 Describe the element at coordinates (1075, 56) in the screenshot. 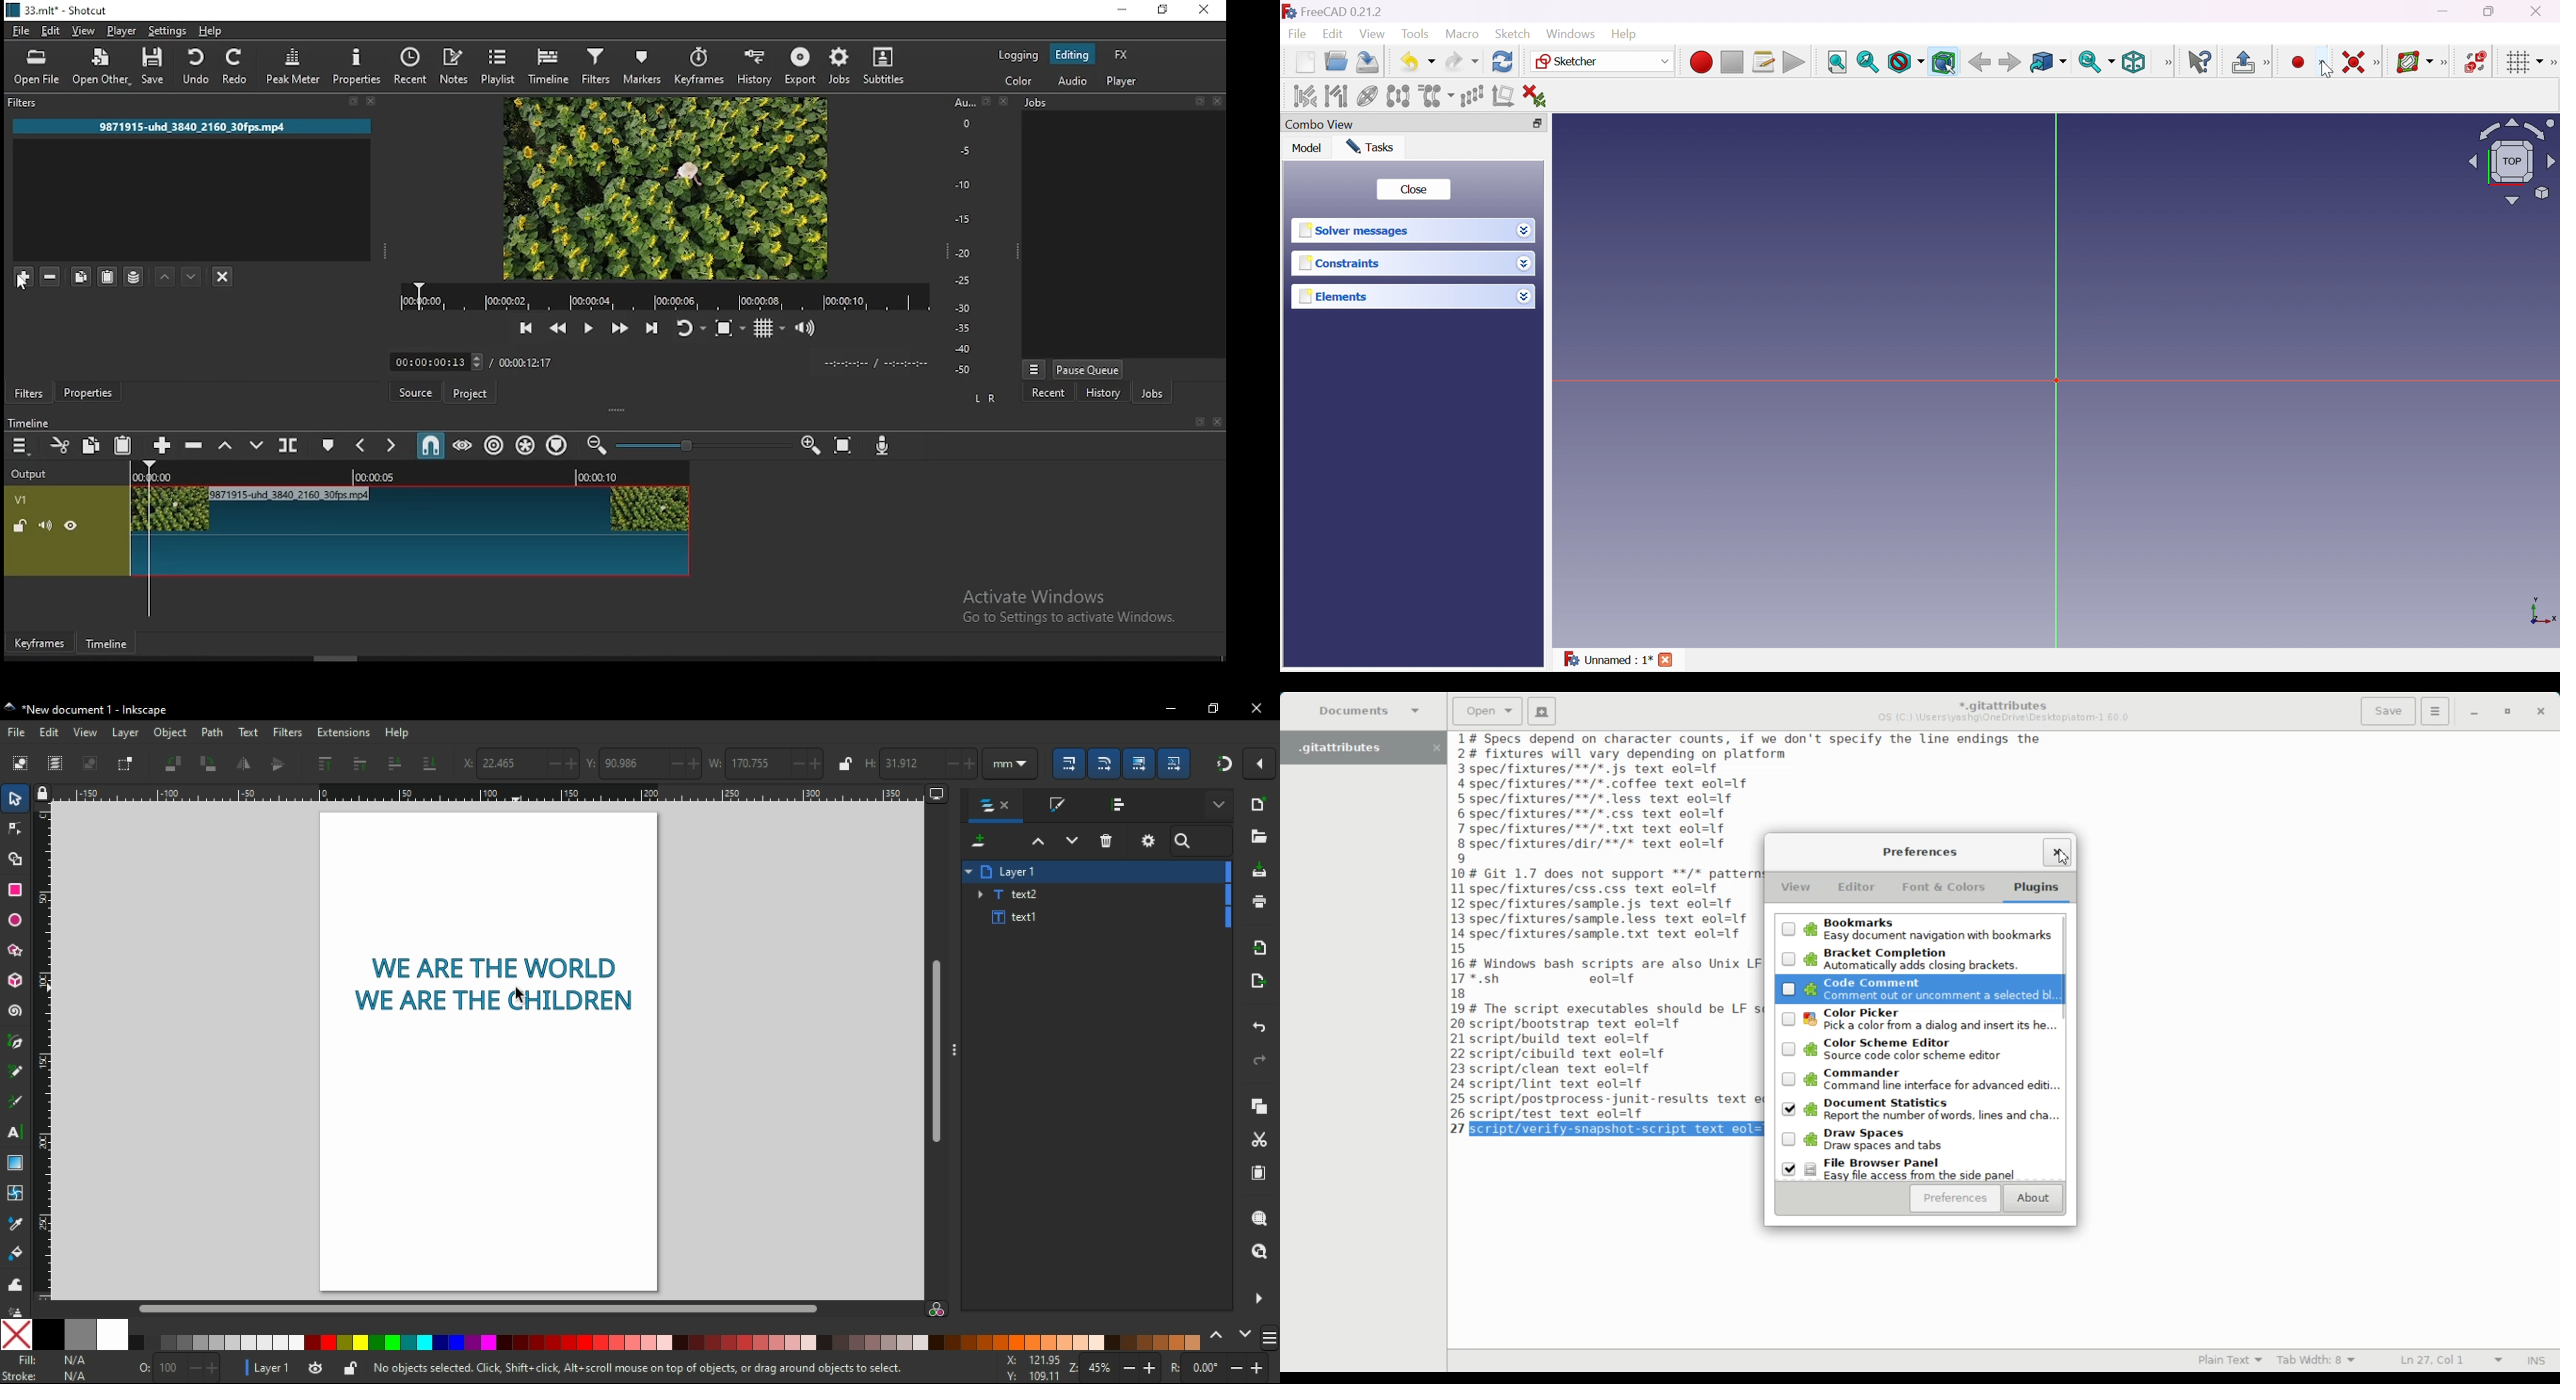

I see `editing` at that location.